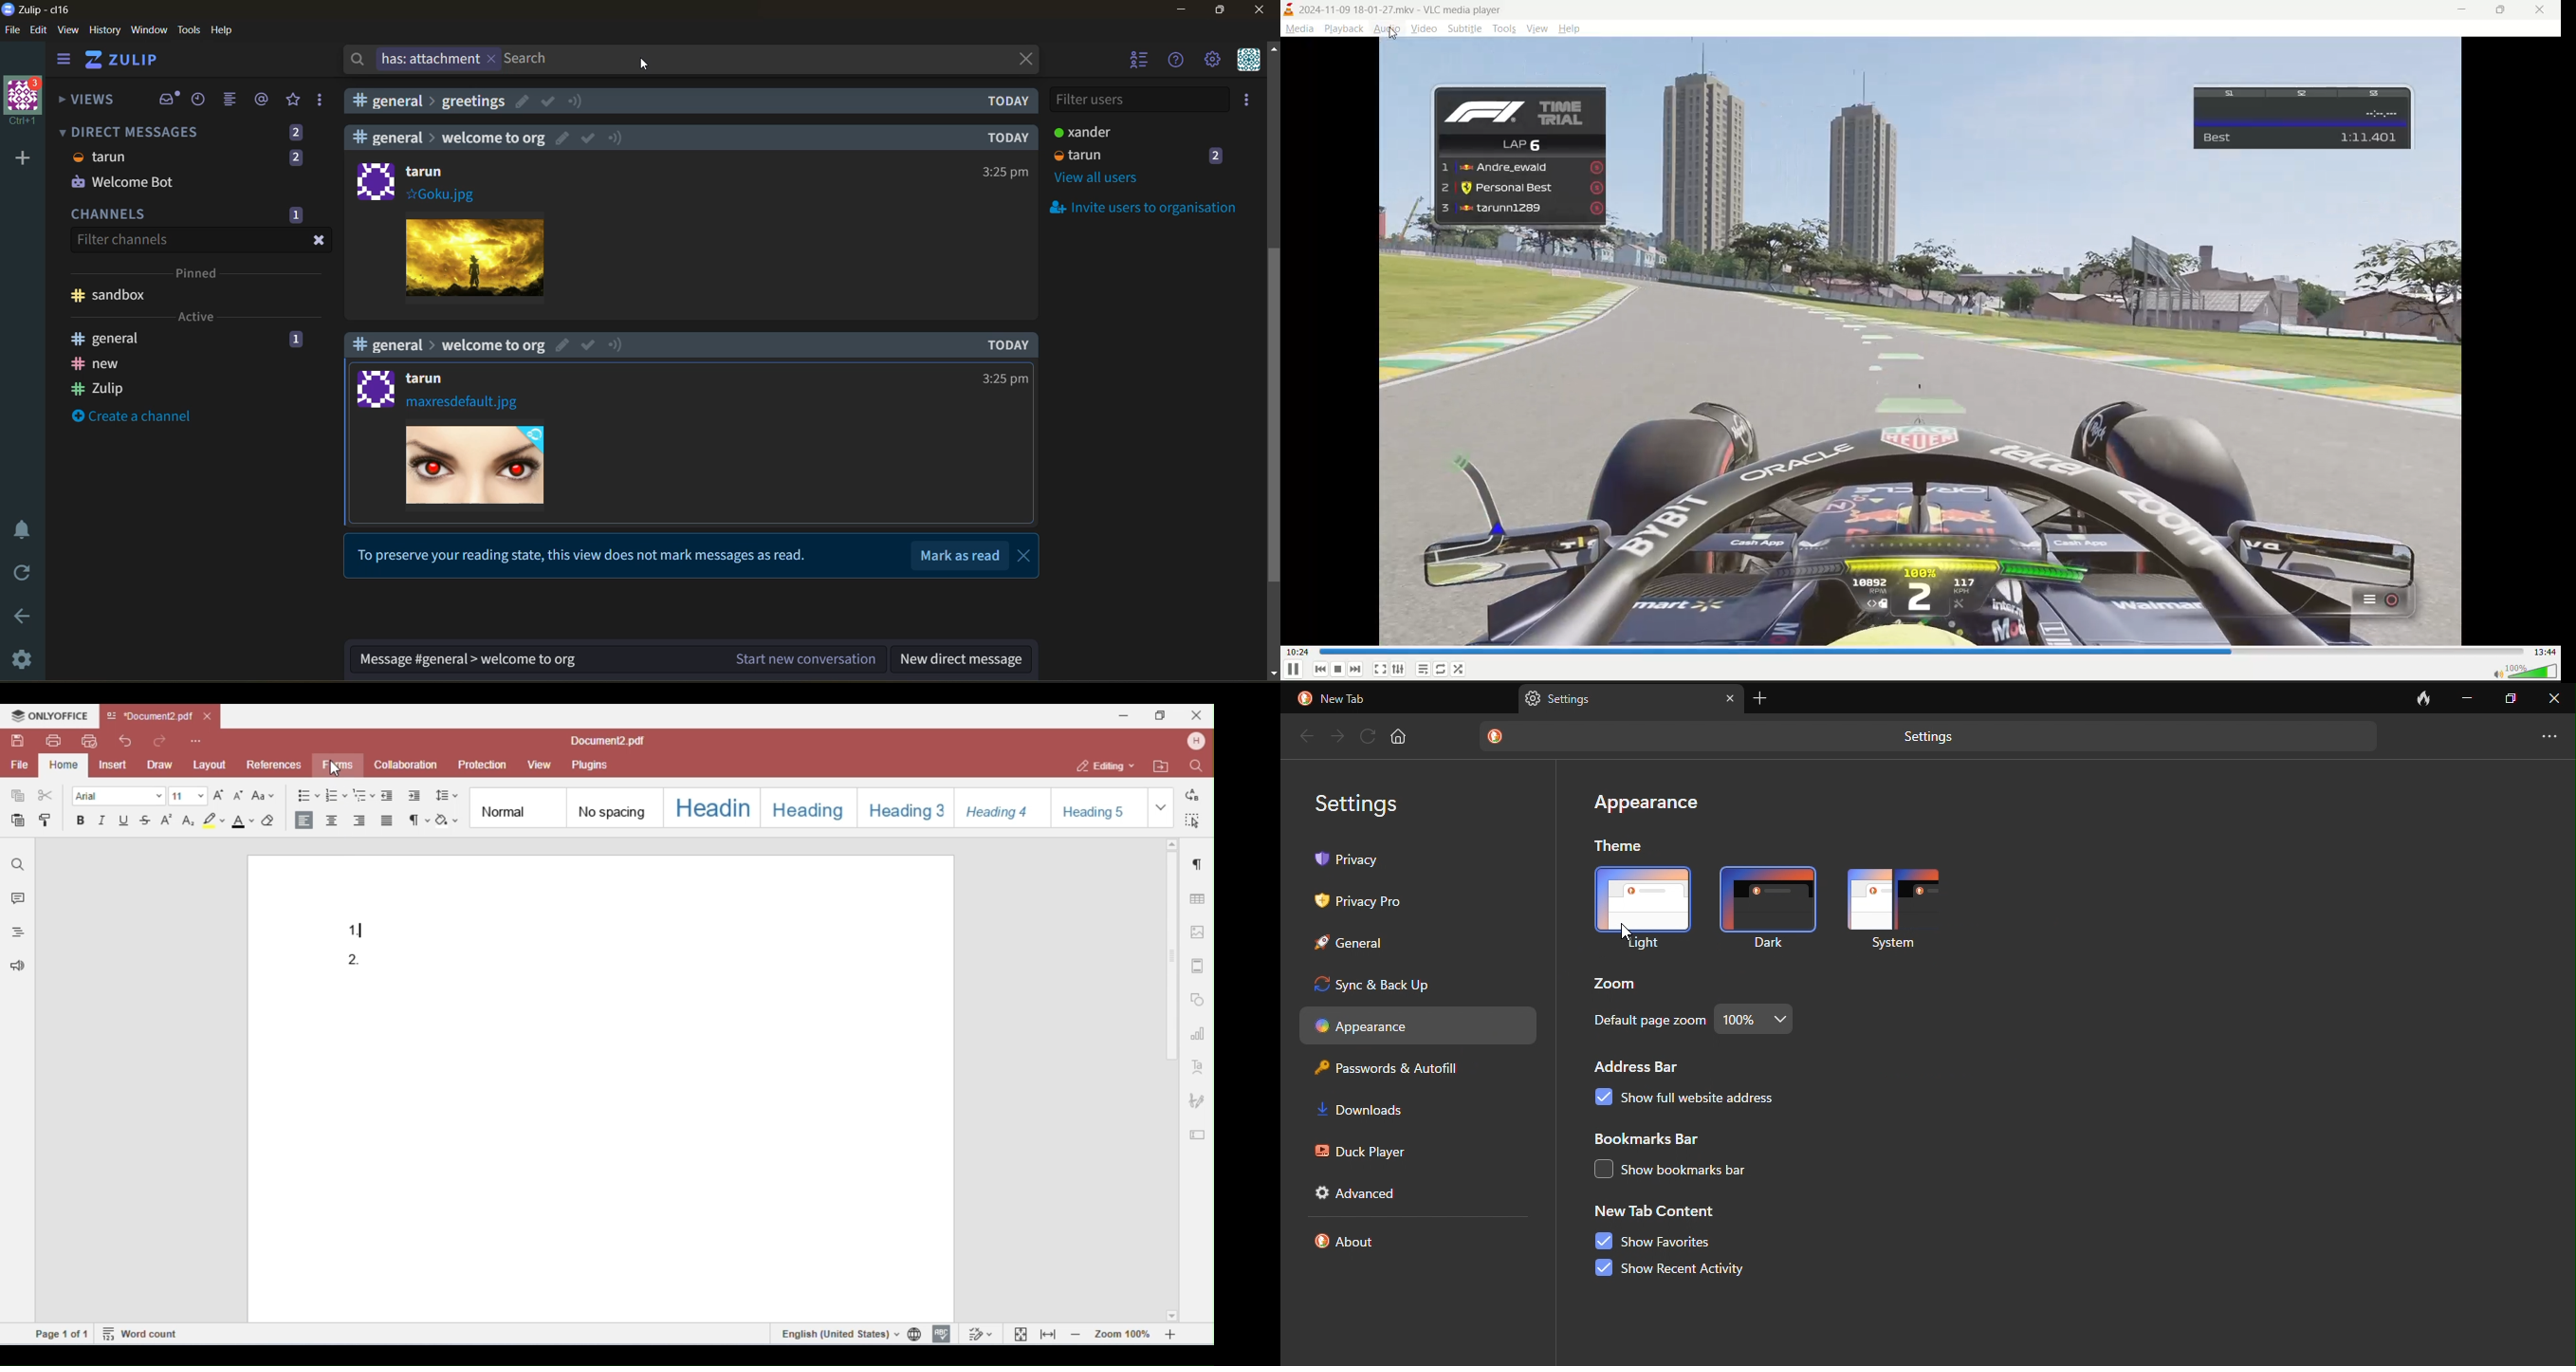 Image resolution: width=2576 pixels, height=1372 pixels. Describe the element at coordinates (1521, 167) in the screenshot. I see `Andre_ewaid` at that location.